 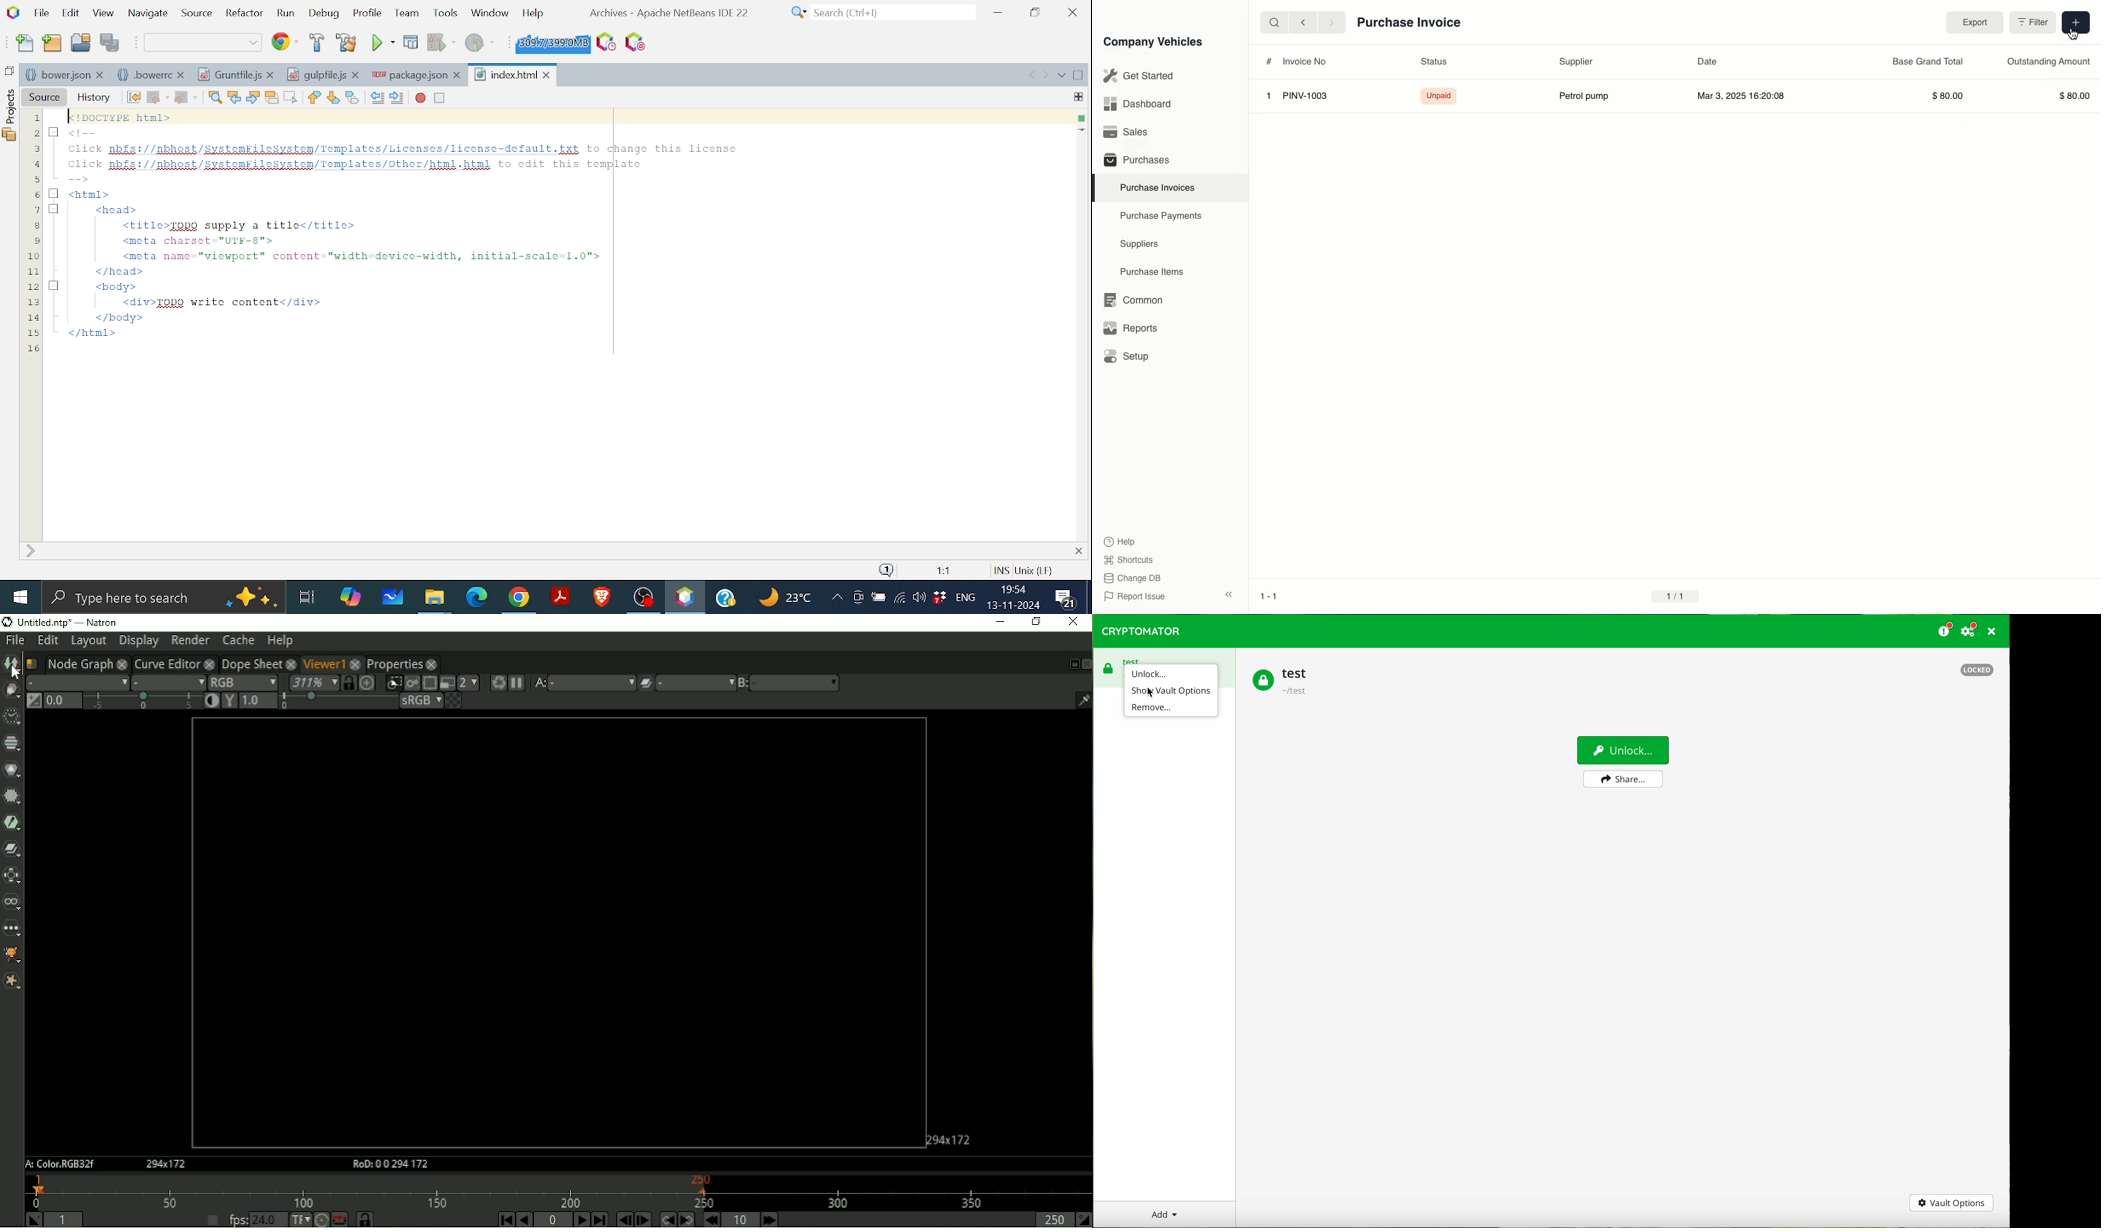 I want to click on Report issue, so click(x=1137, y=597).